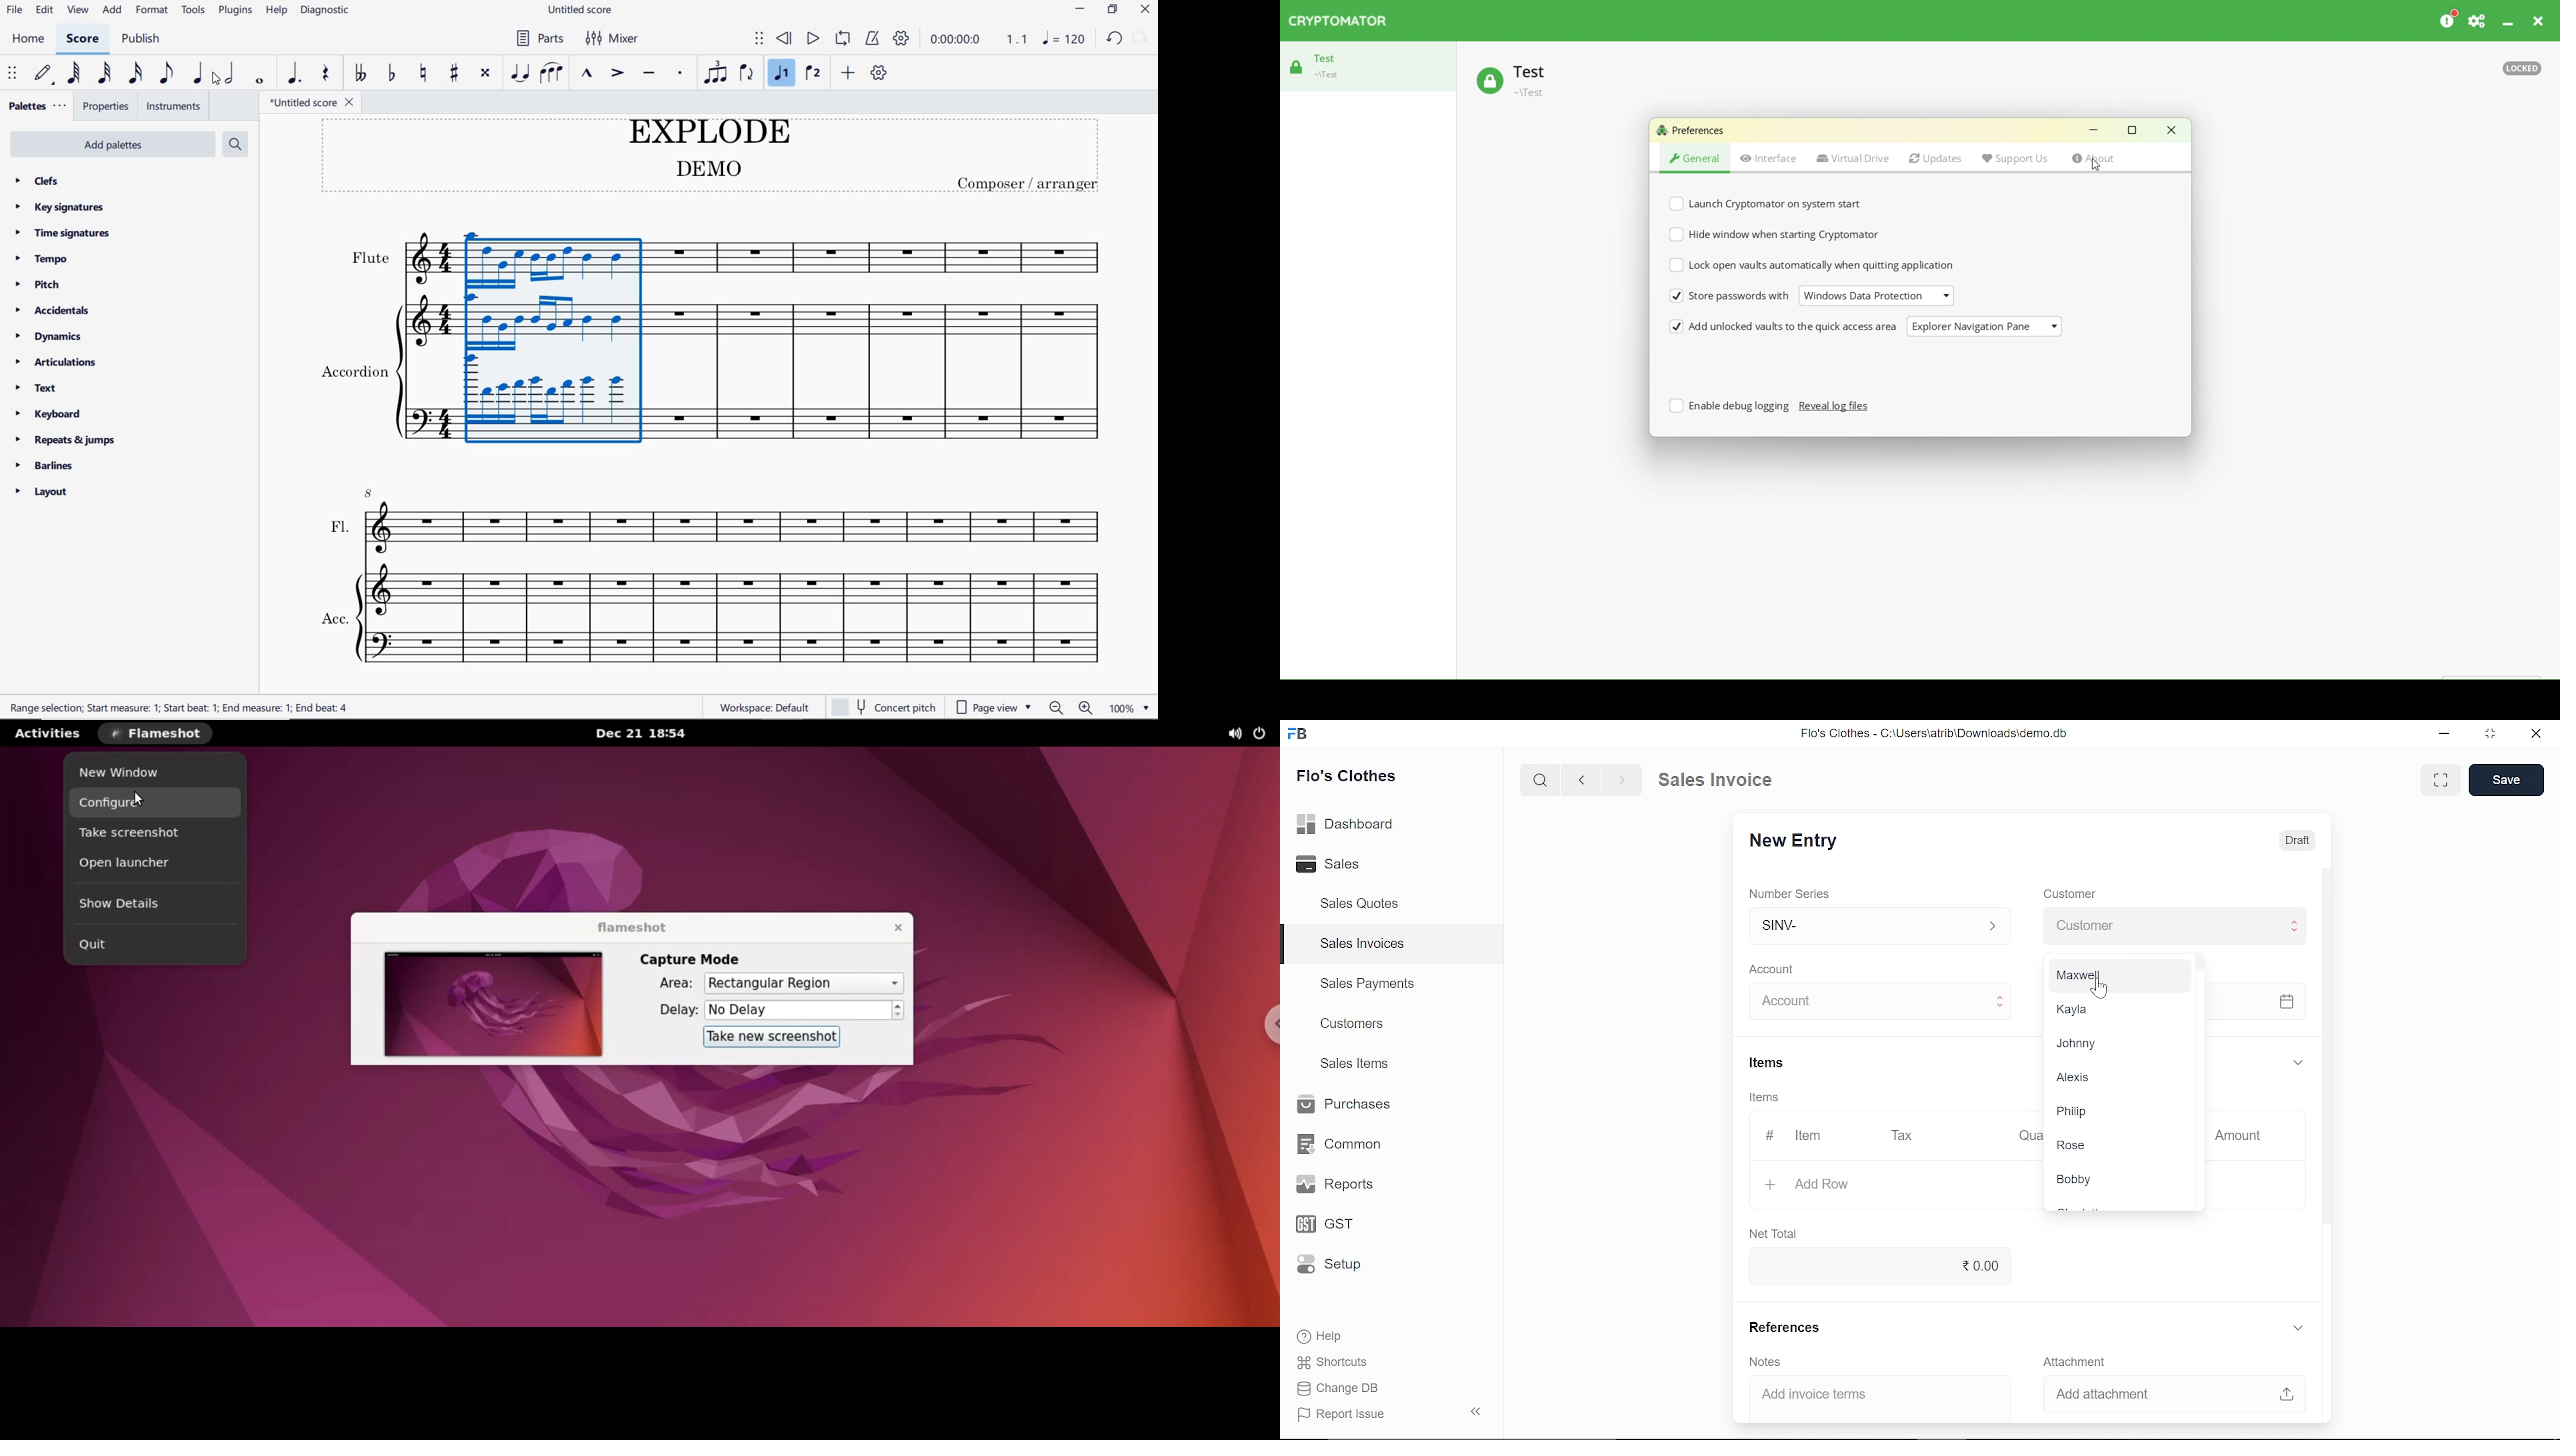  What do you see at coordinates (392, 74) in the screenshot?
I see `toggle flat` at bounding box center [392, 74].